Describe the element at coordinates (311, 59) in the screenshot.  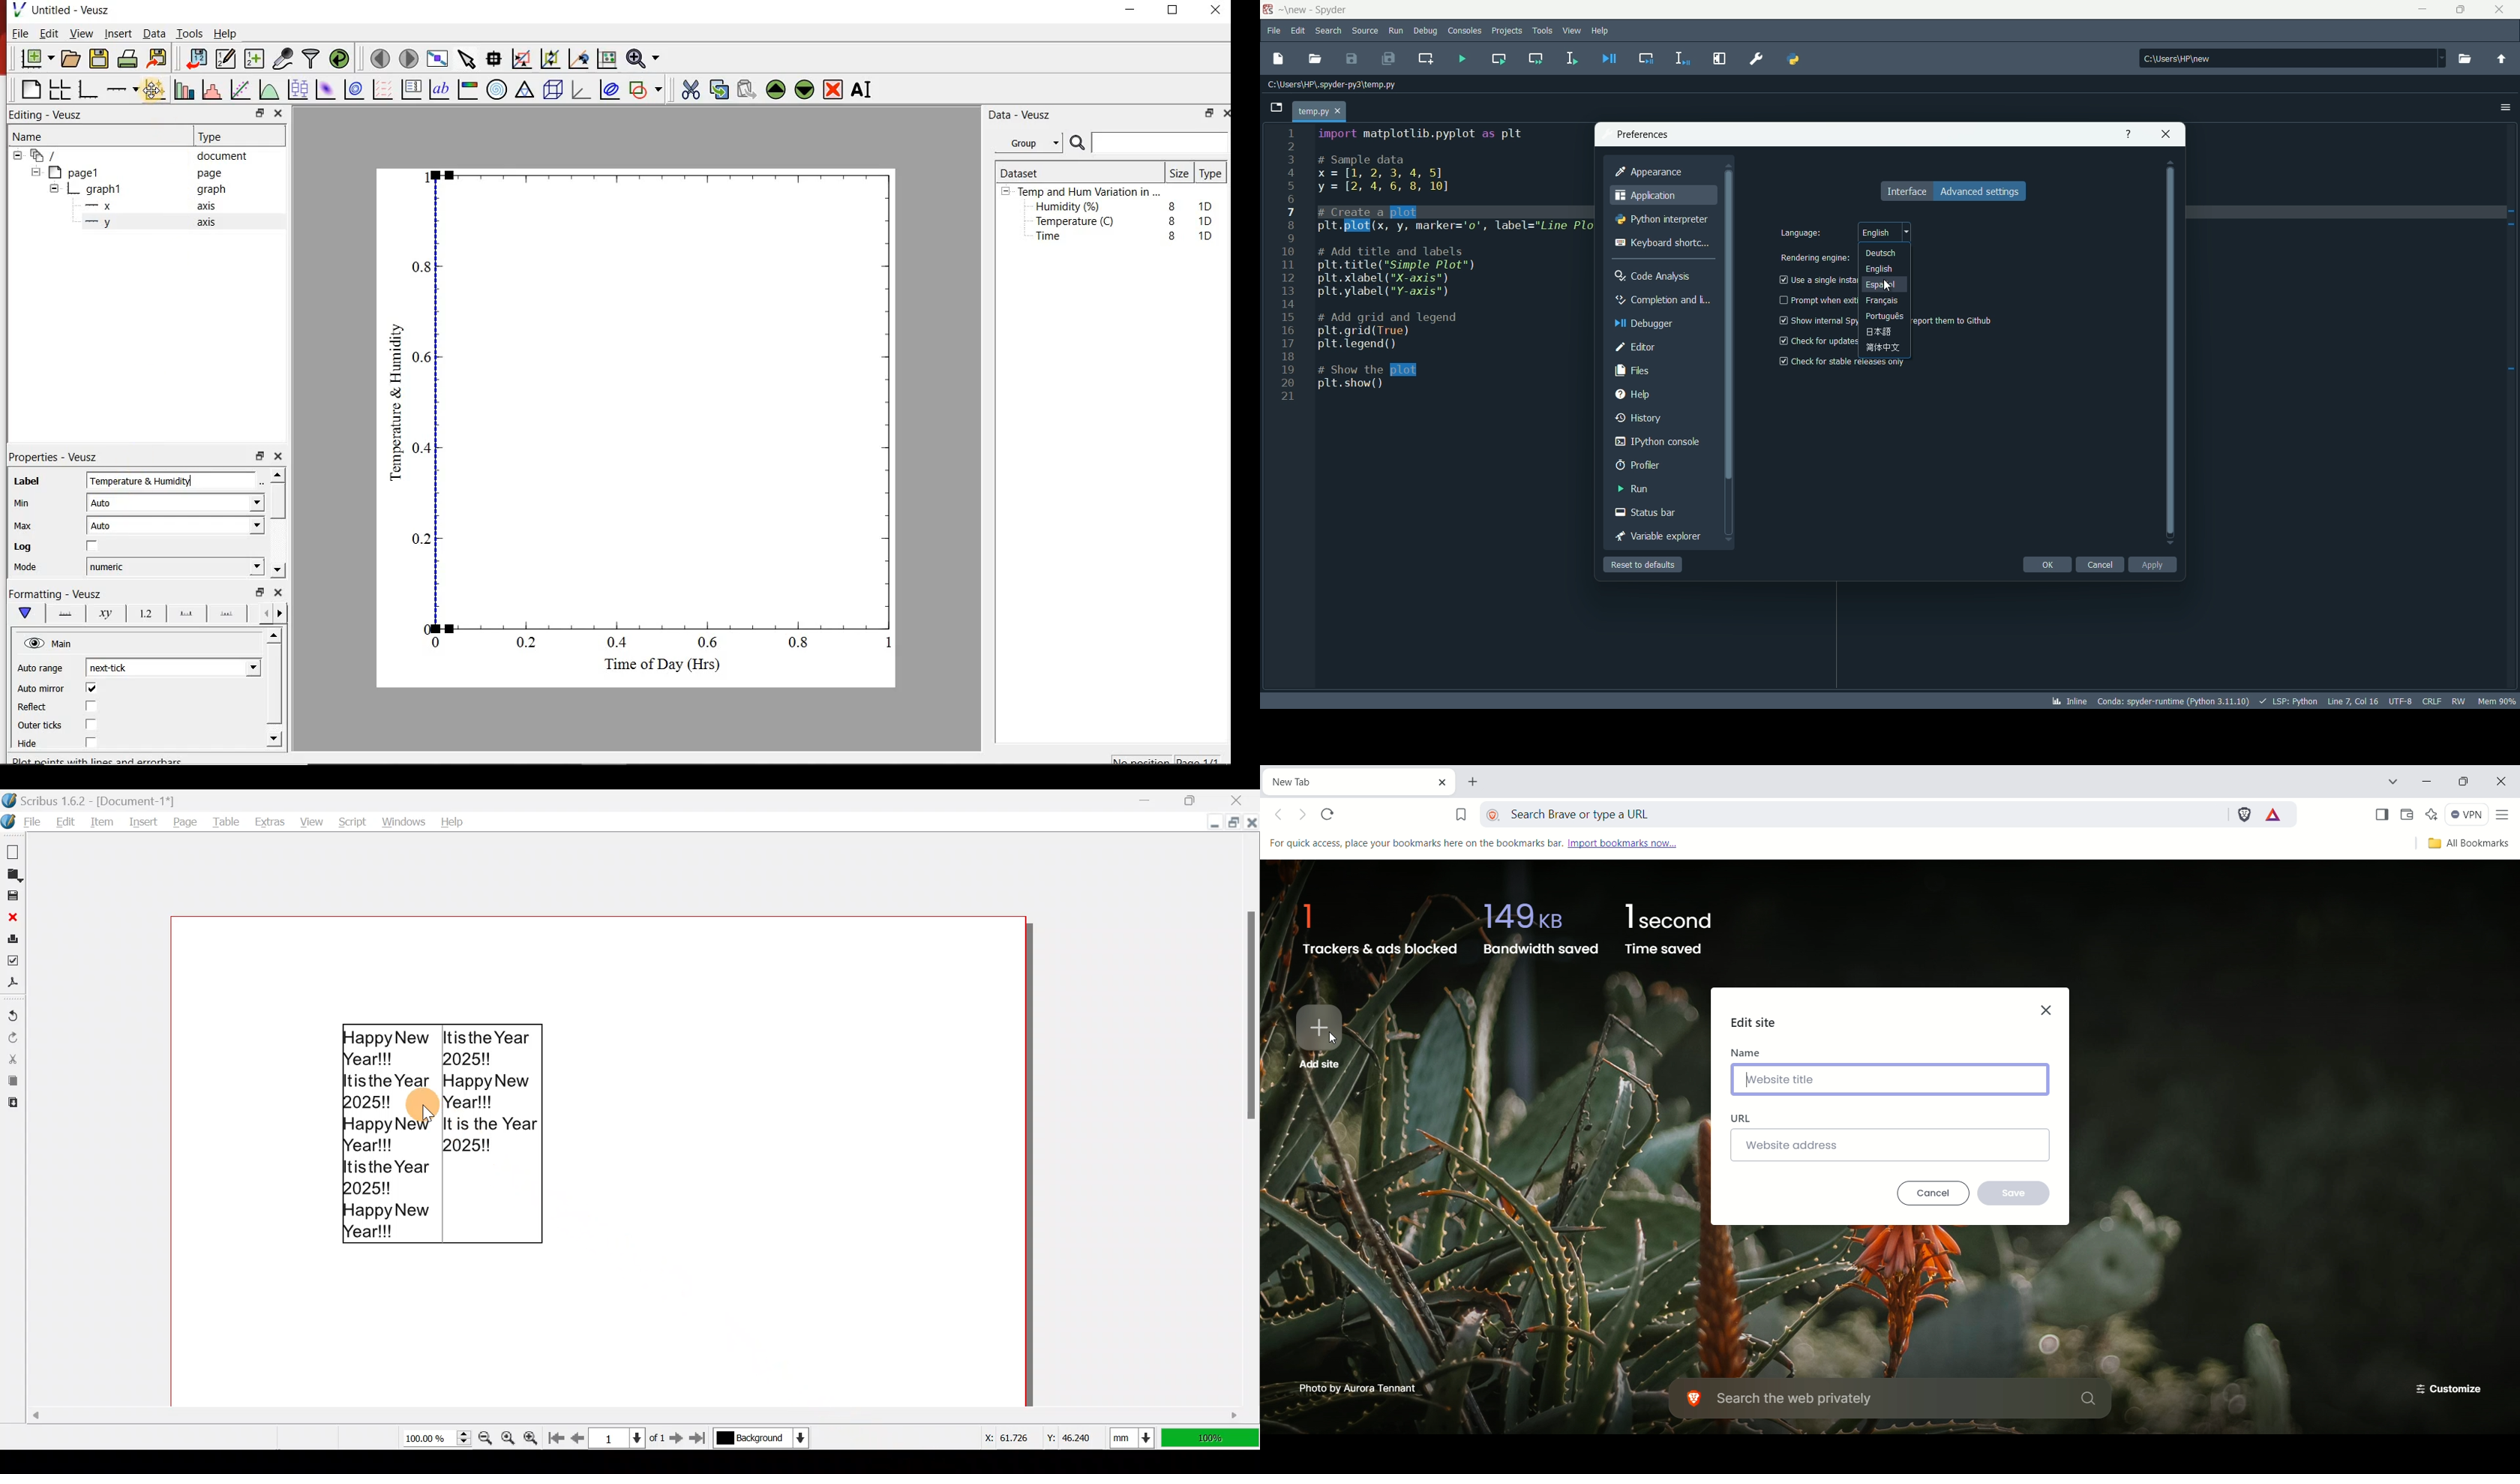
I see `filter data` at that location.